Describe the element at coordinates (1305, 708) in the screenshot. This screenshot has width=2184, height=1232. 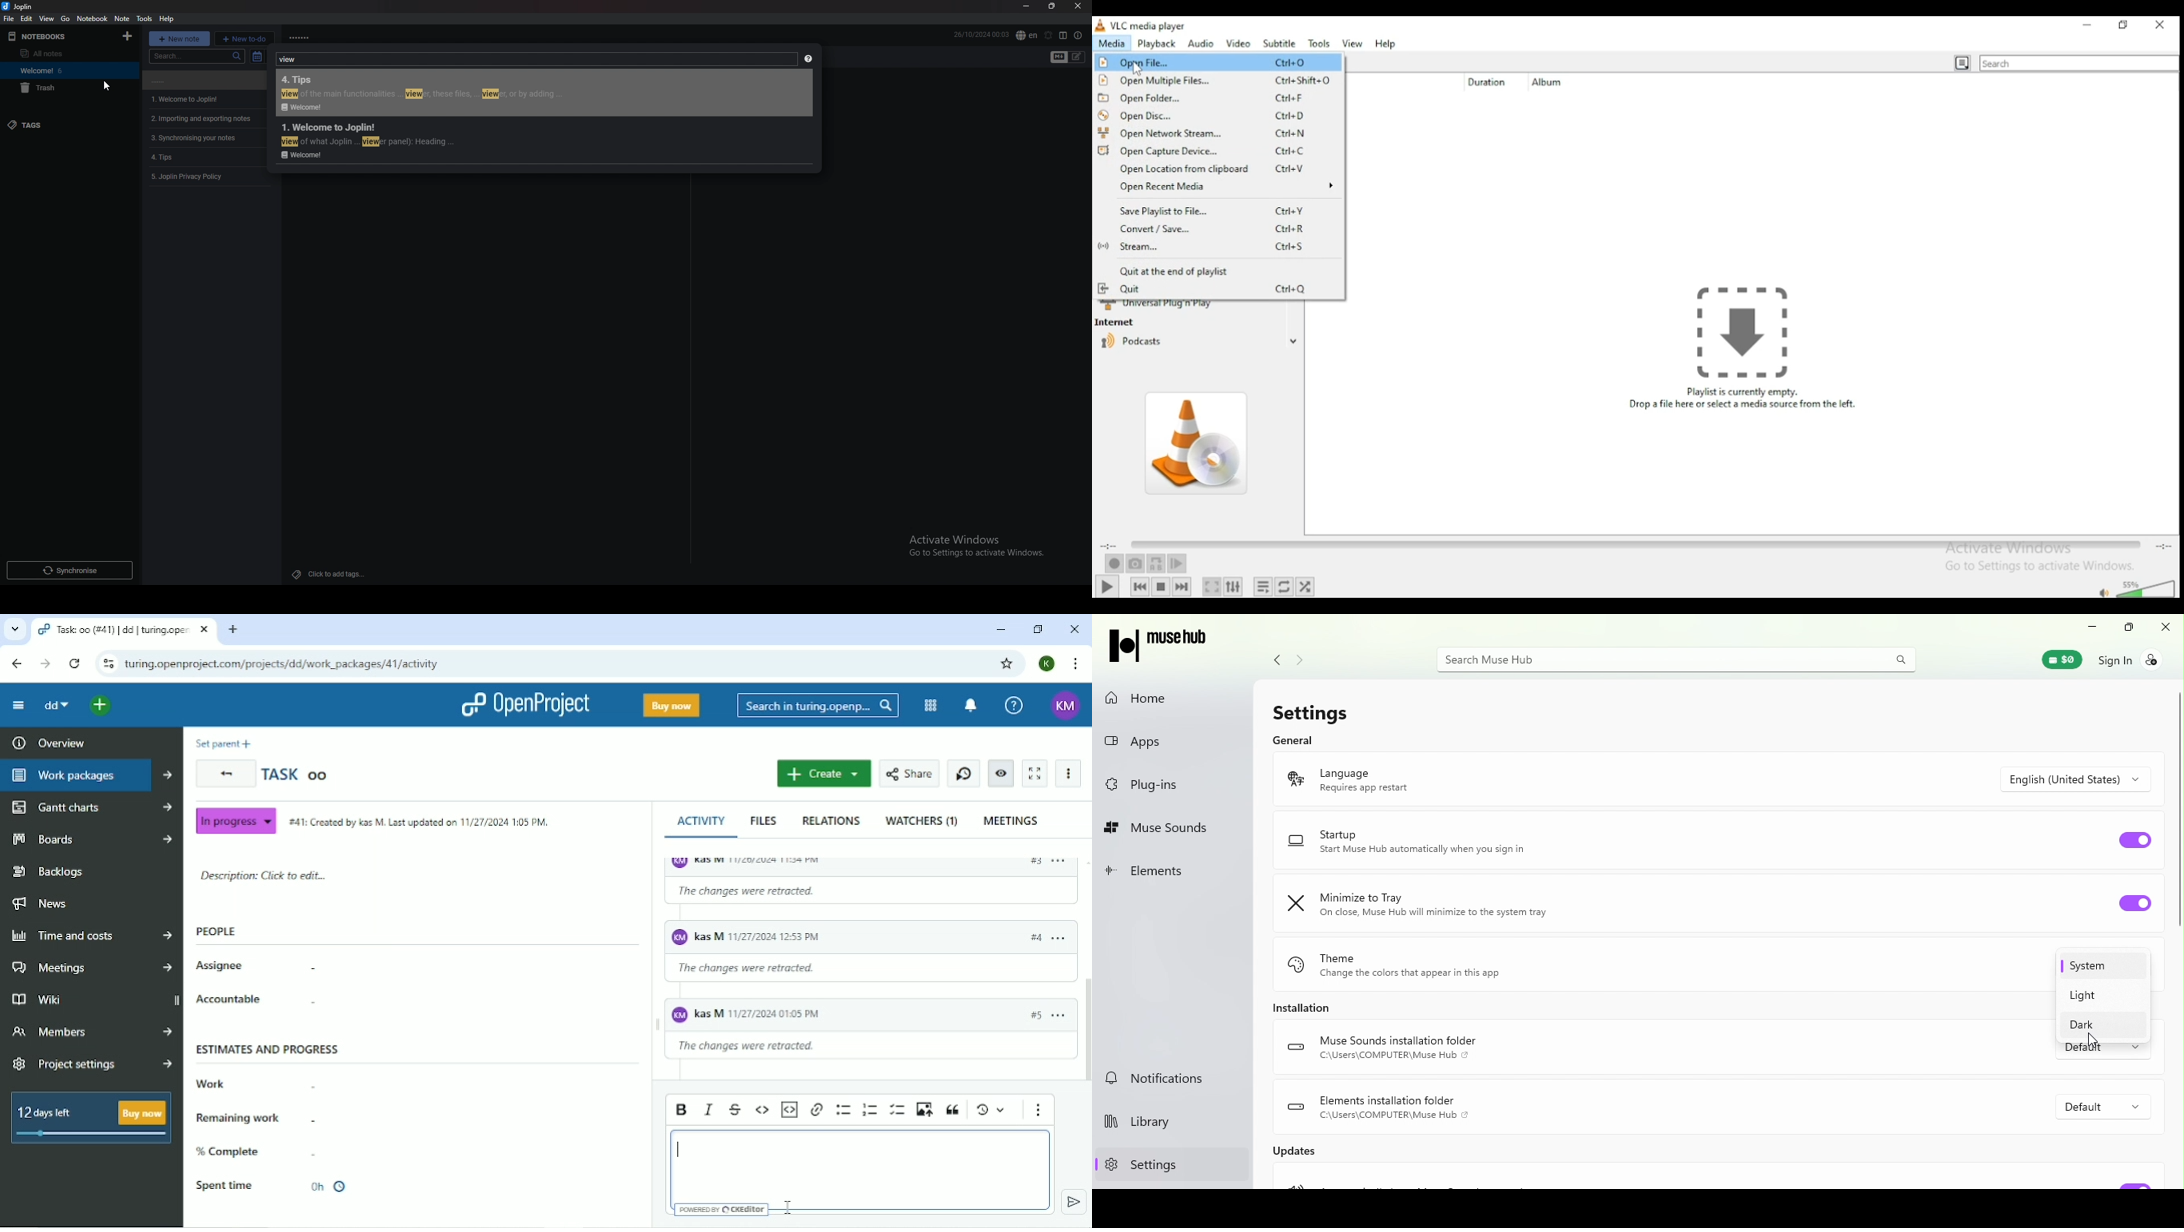
I see `Settings ` at that location.